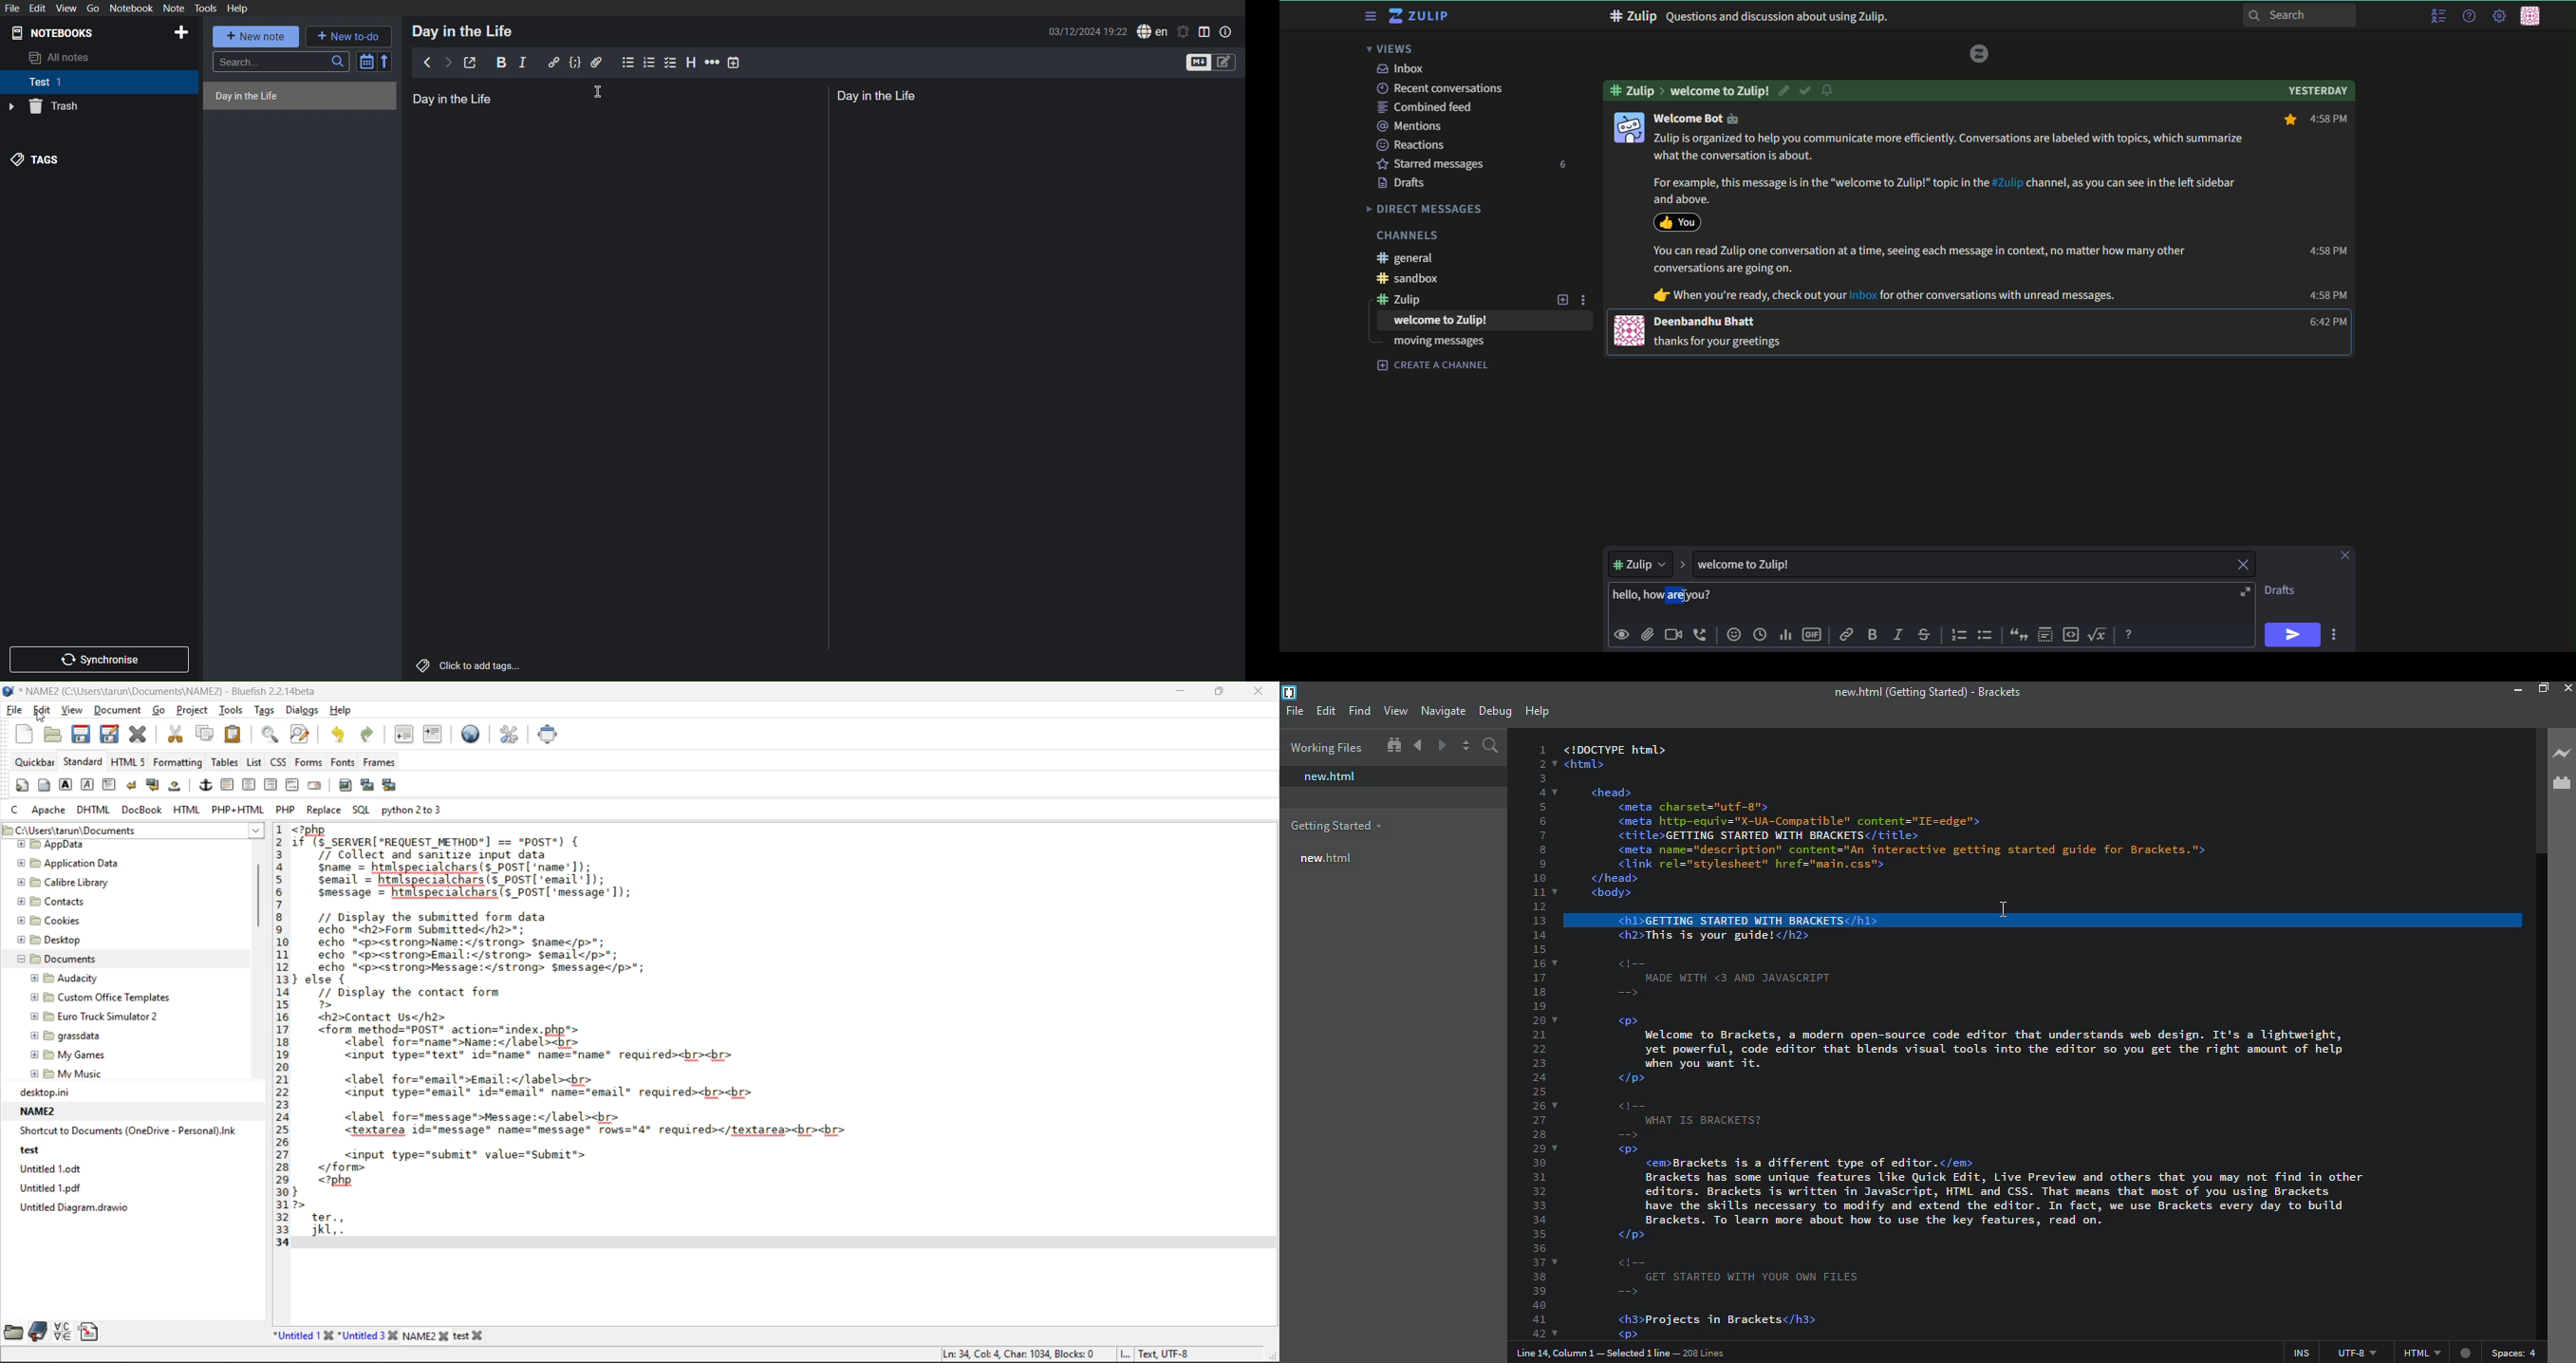  What do you see at coordinates (408, 735) in the screenshot?
I see `unindent` at bounding box center [408, 735].